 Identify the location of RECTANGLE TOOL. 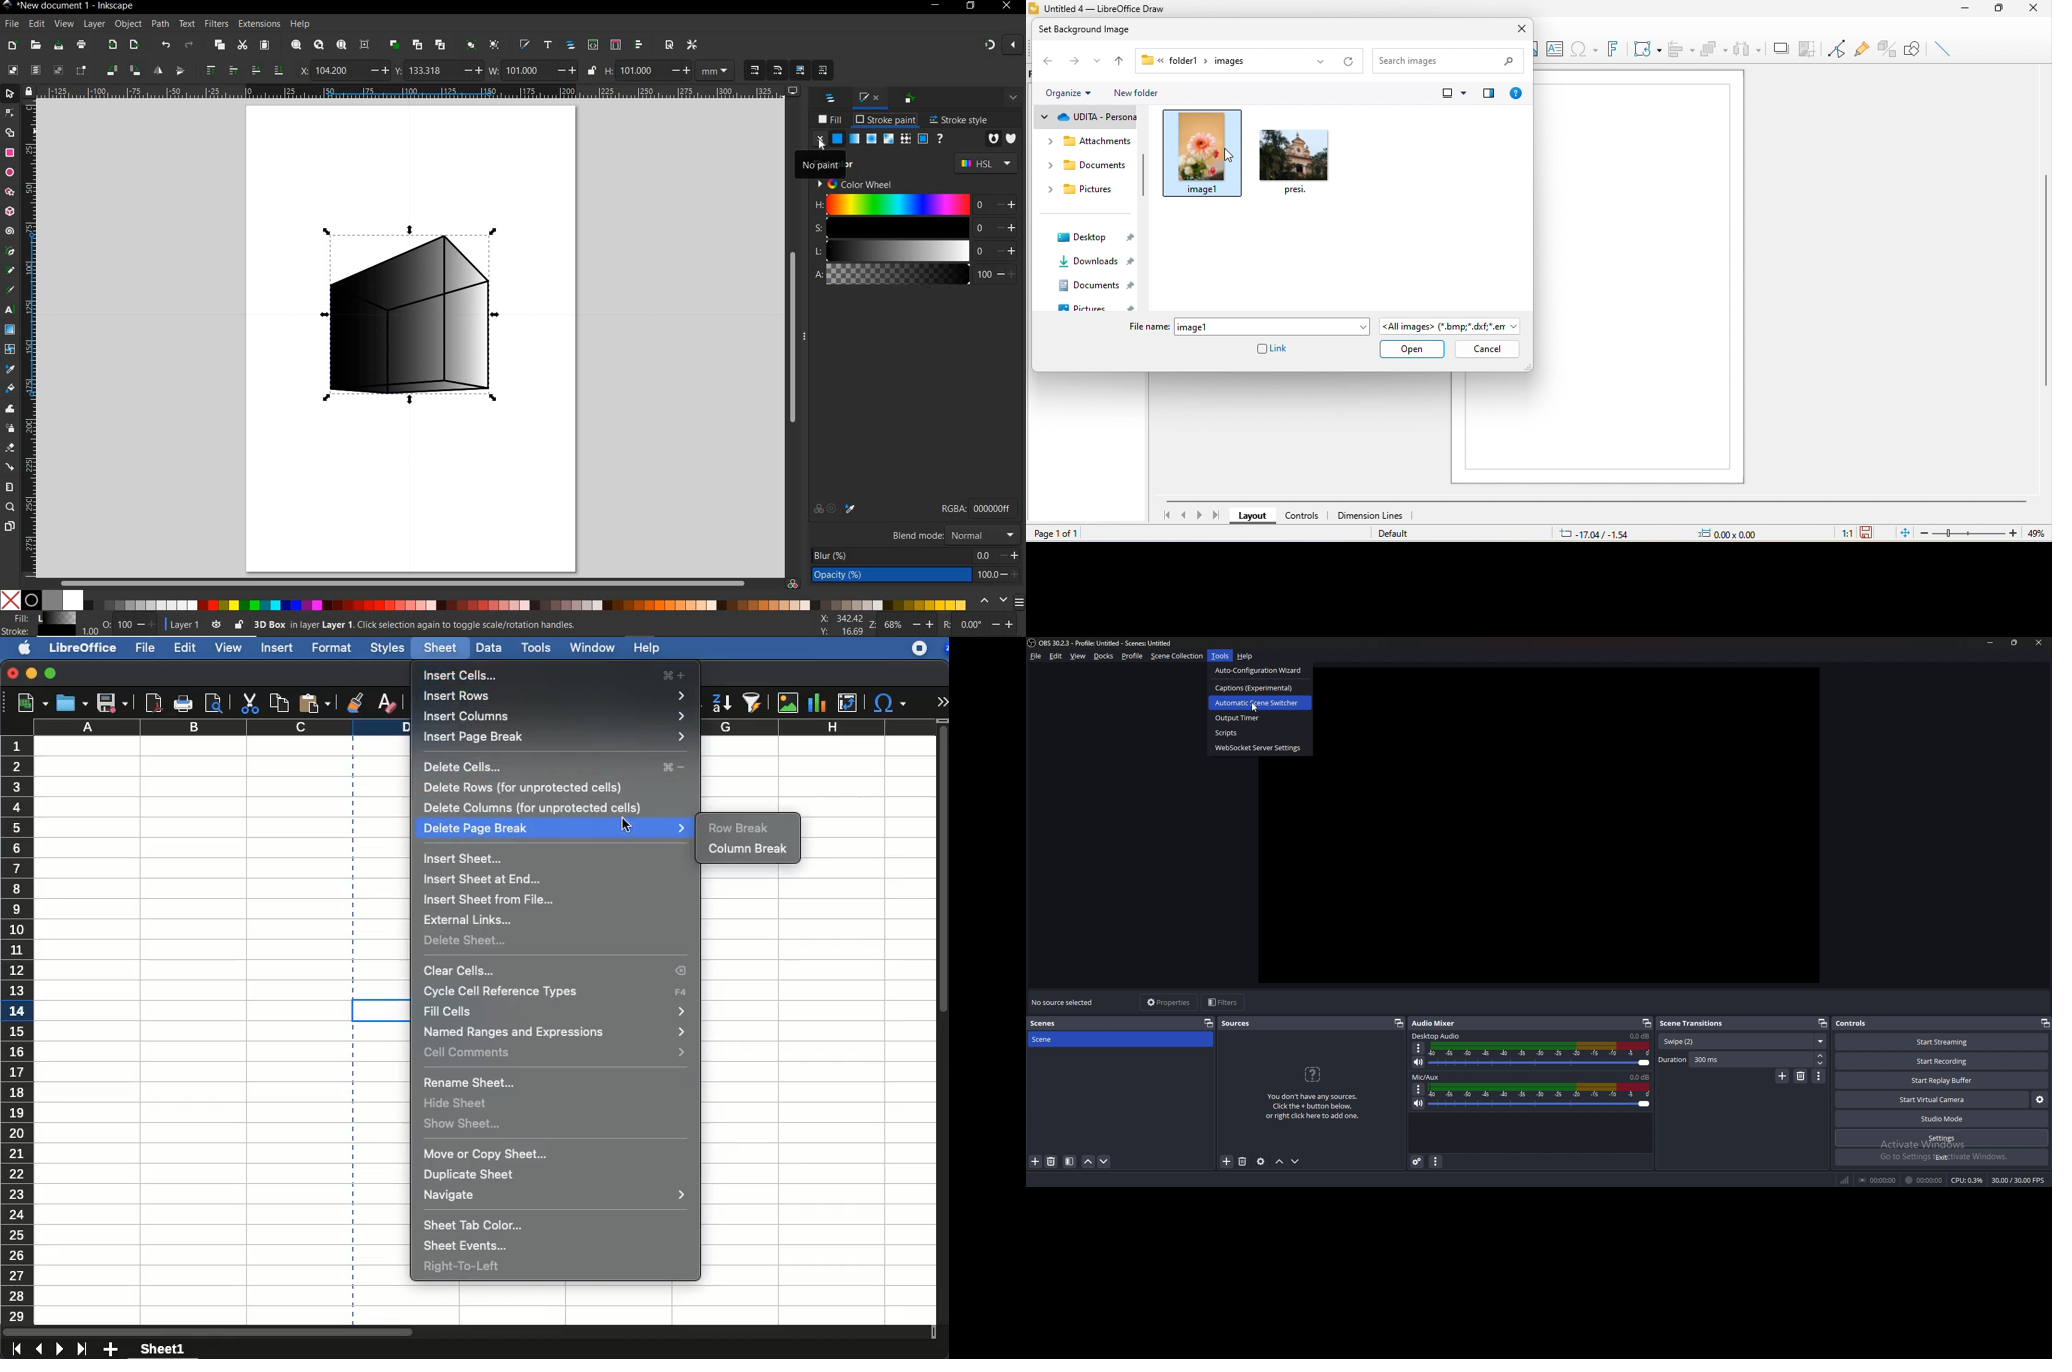
(10, 155).